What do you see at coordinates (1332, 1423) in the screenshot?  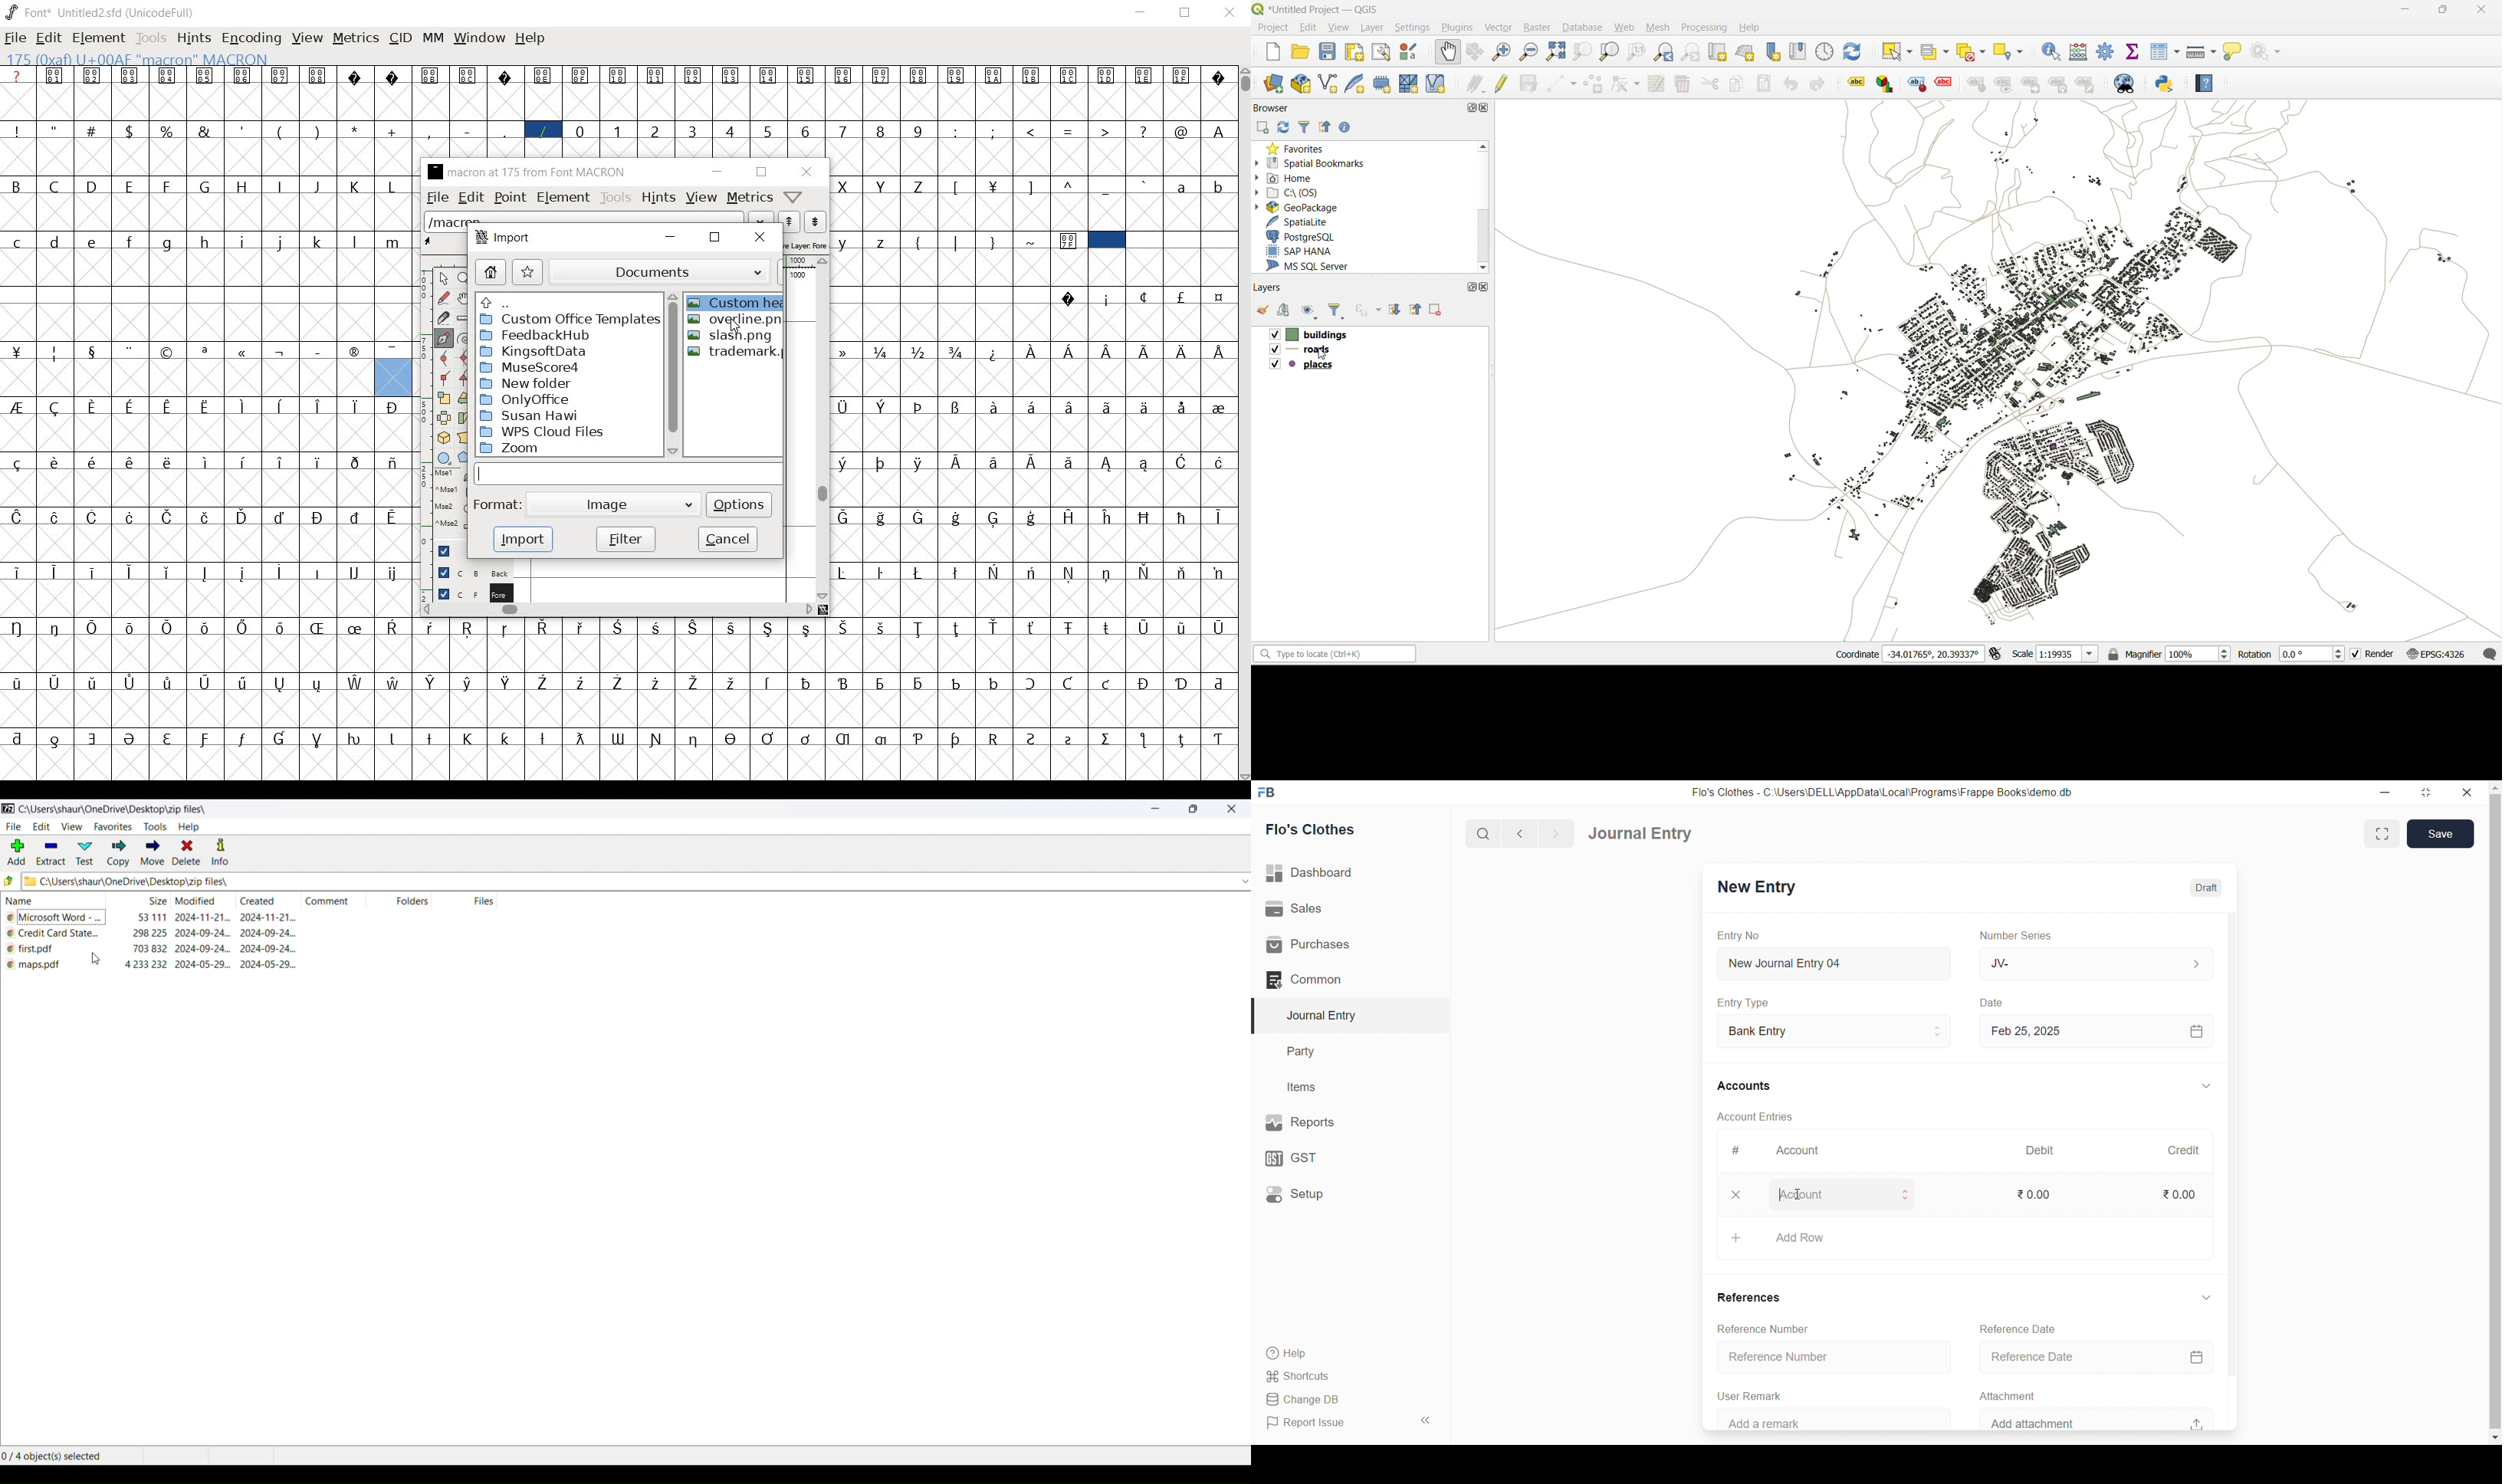 I see `Report Issue` at bounding box center [1332, 1423].